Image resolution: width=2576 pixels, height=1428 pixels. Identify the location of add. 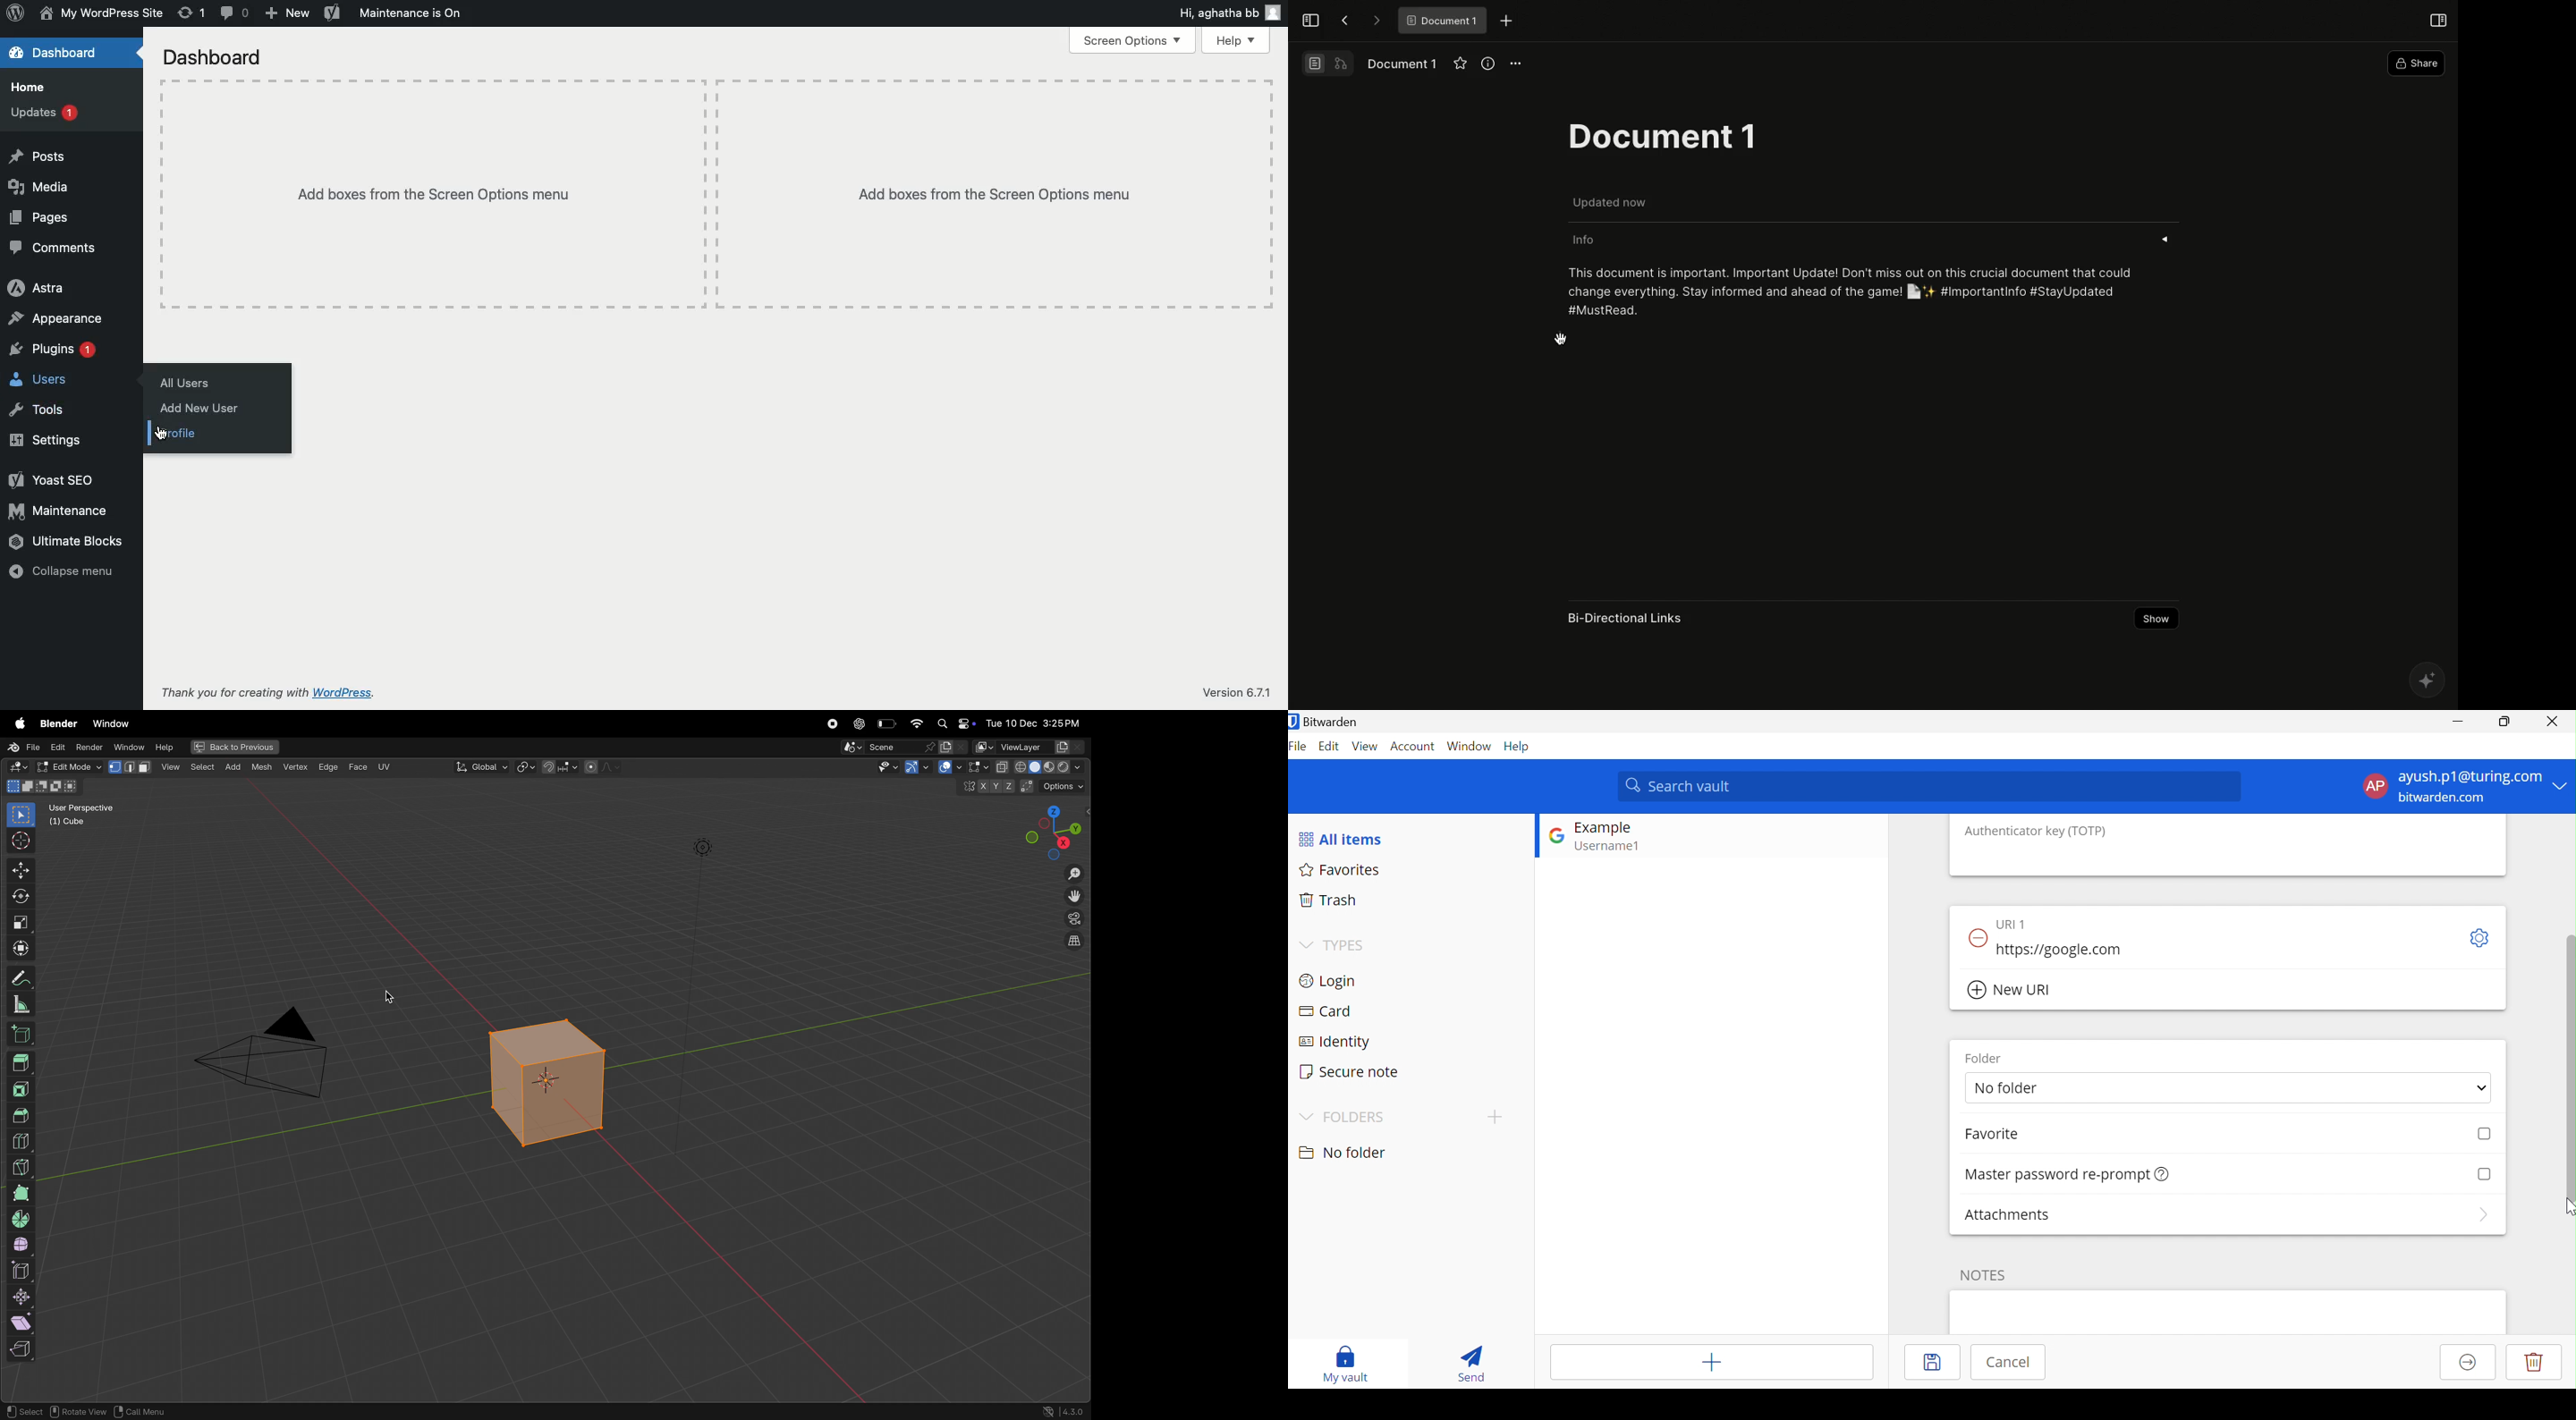
(201, 768).